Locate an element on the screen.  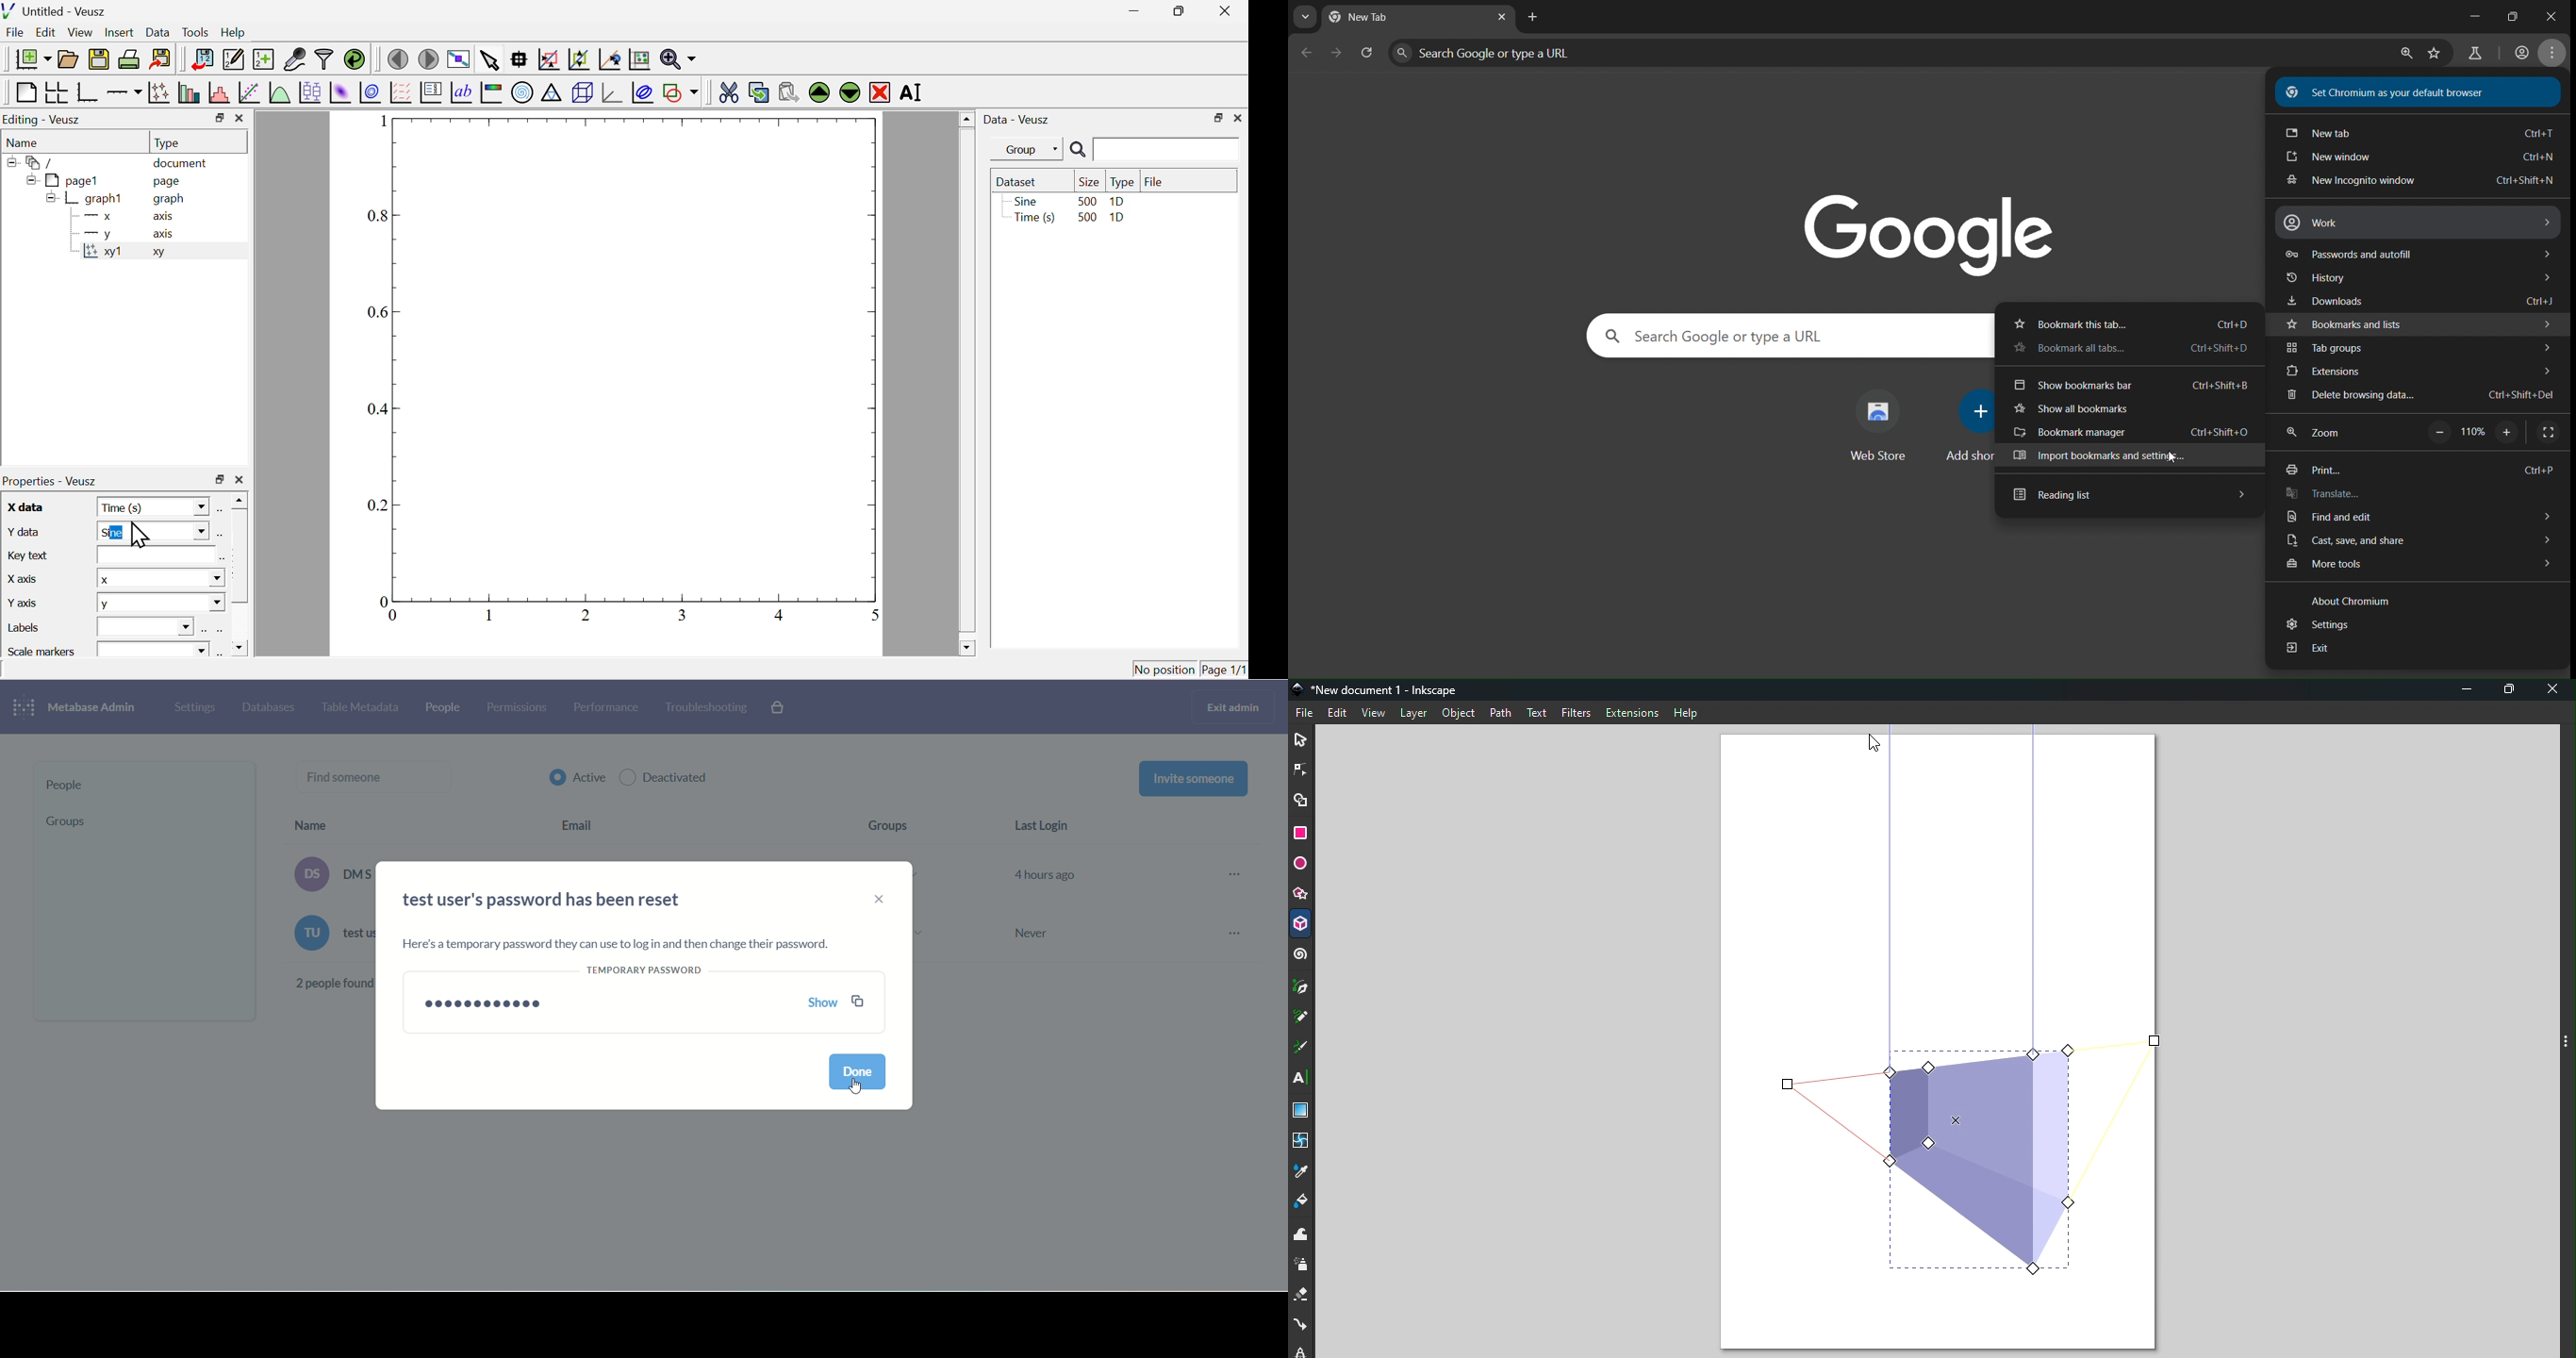
0 is located at coordinates (395, 616).